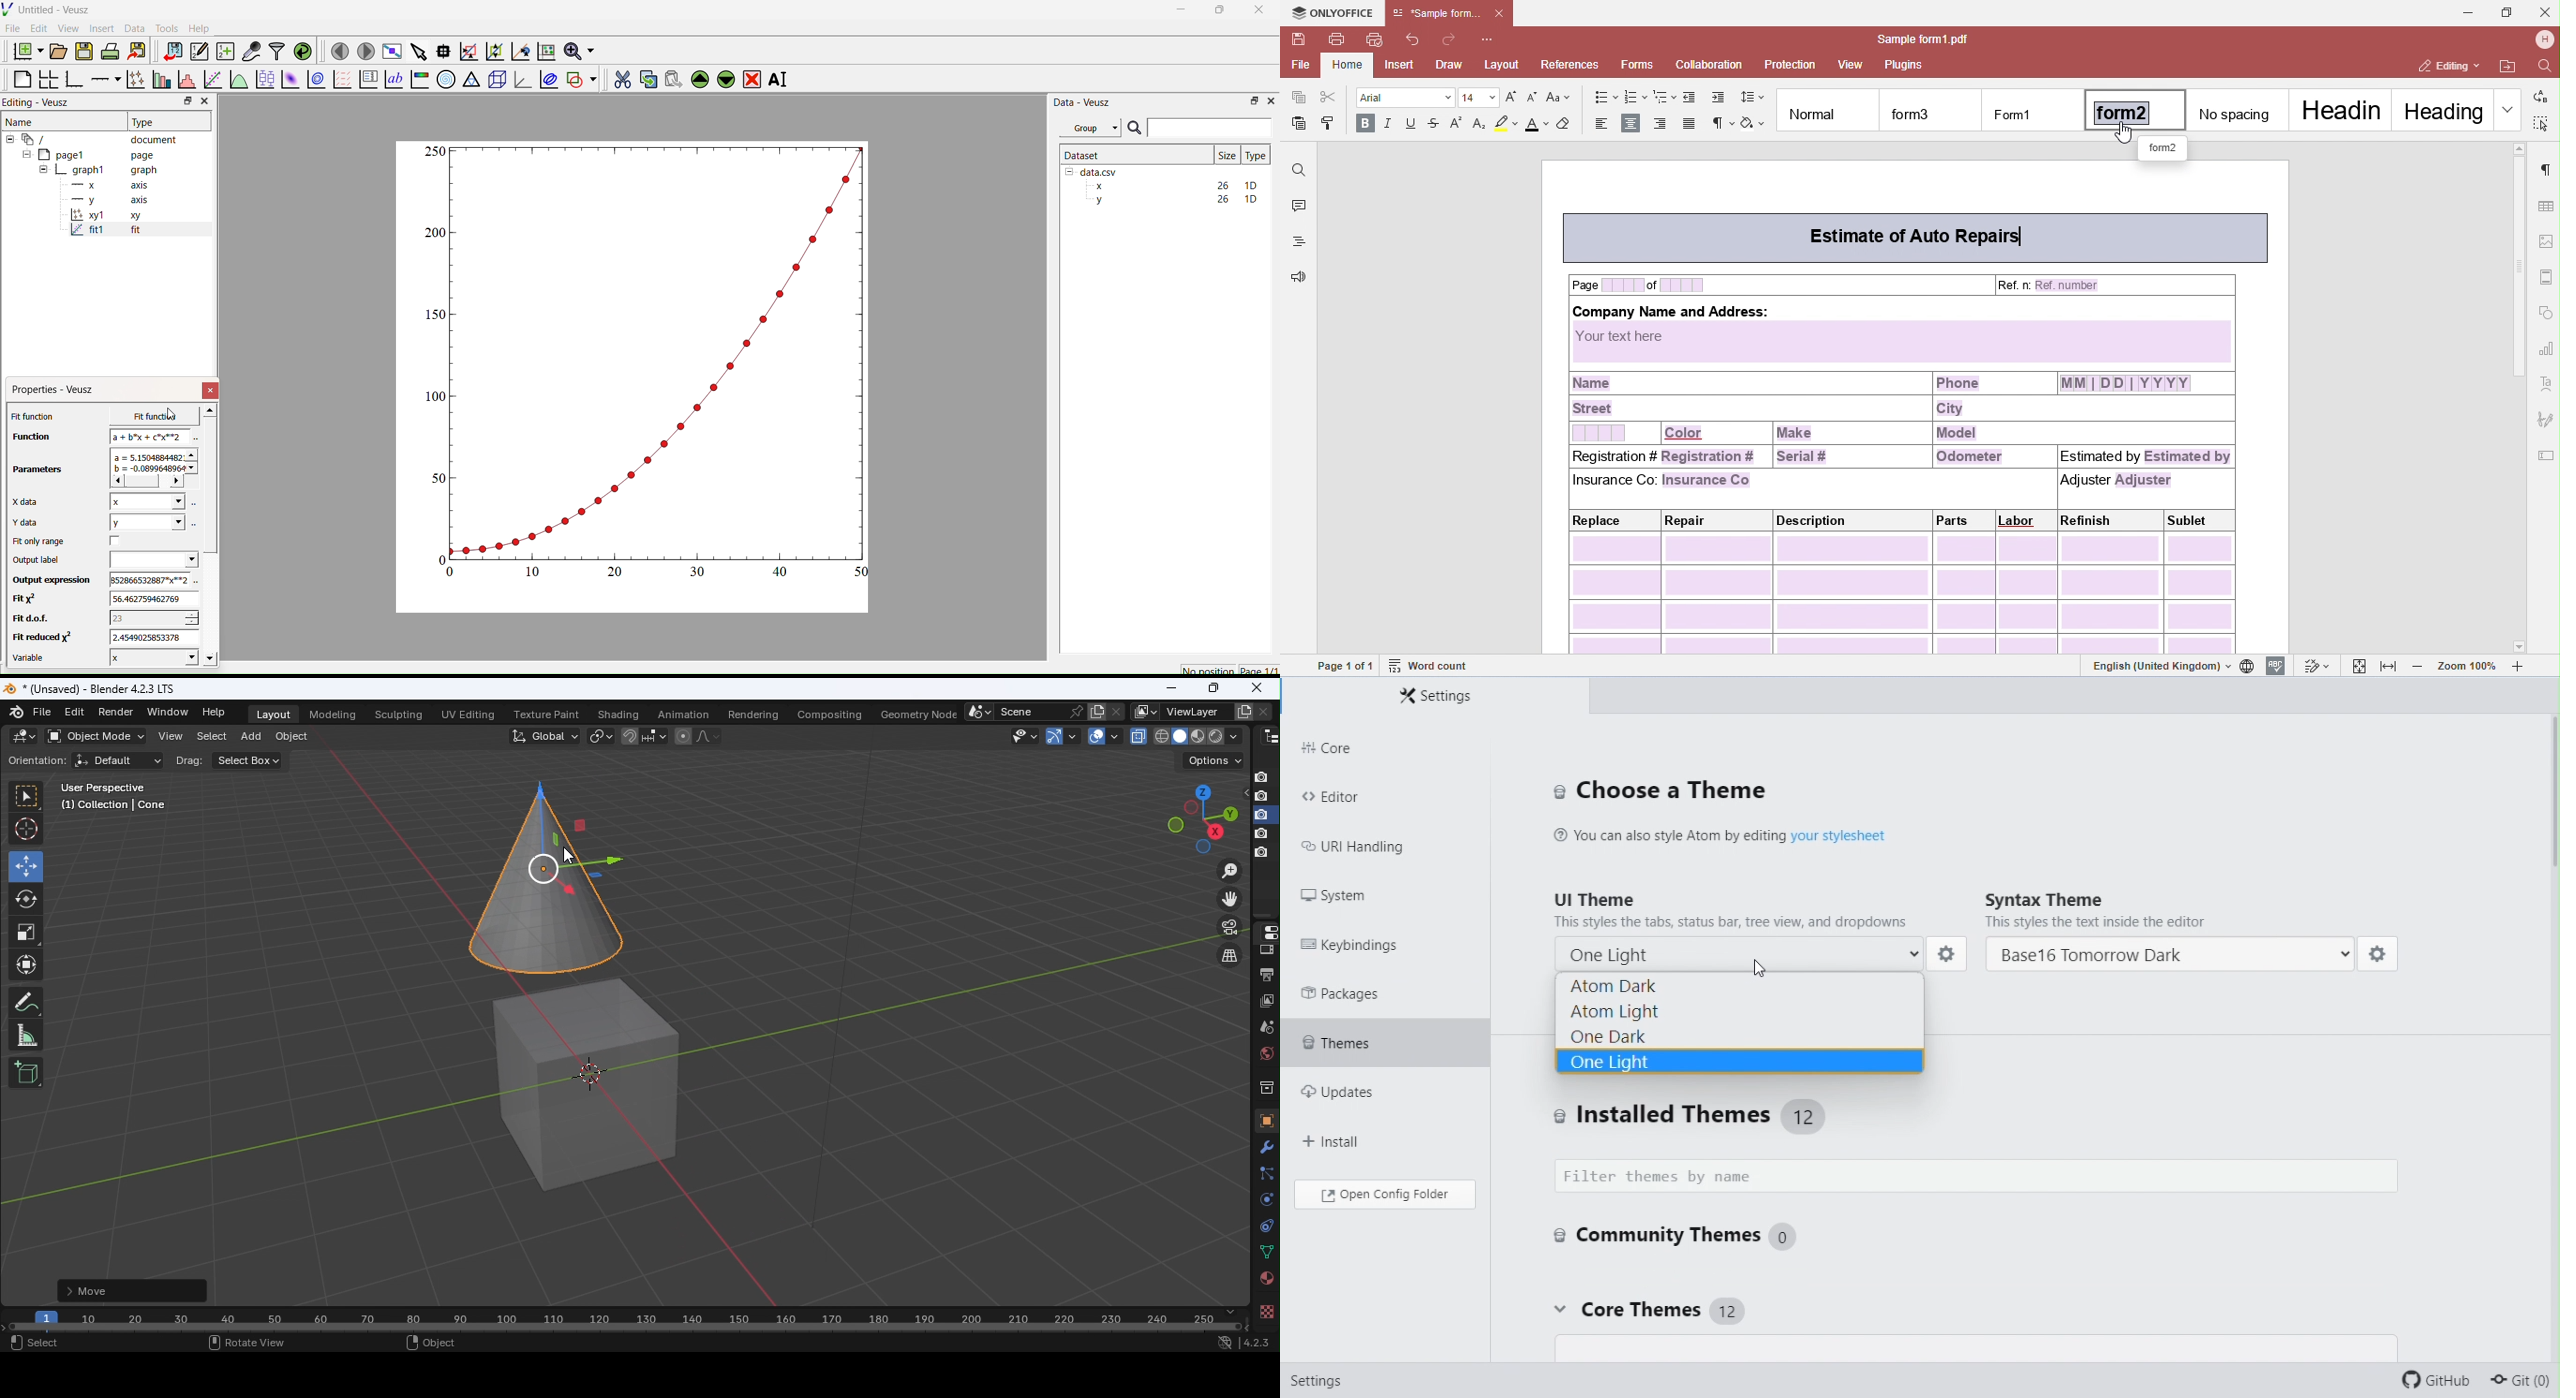  What do you see at coordinates (1268, 1000) in the screenshot?
I see `View layer` at bounding box center [1268, 1000].